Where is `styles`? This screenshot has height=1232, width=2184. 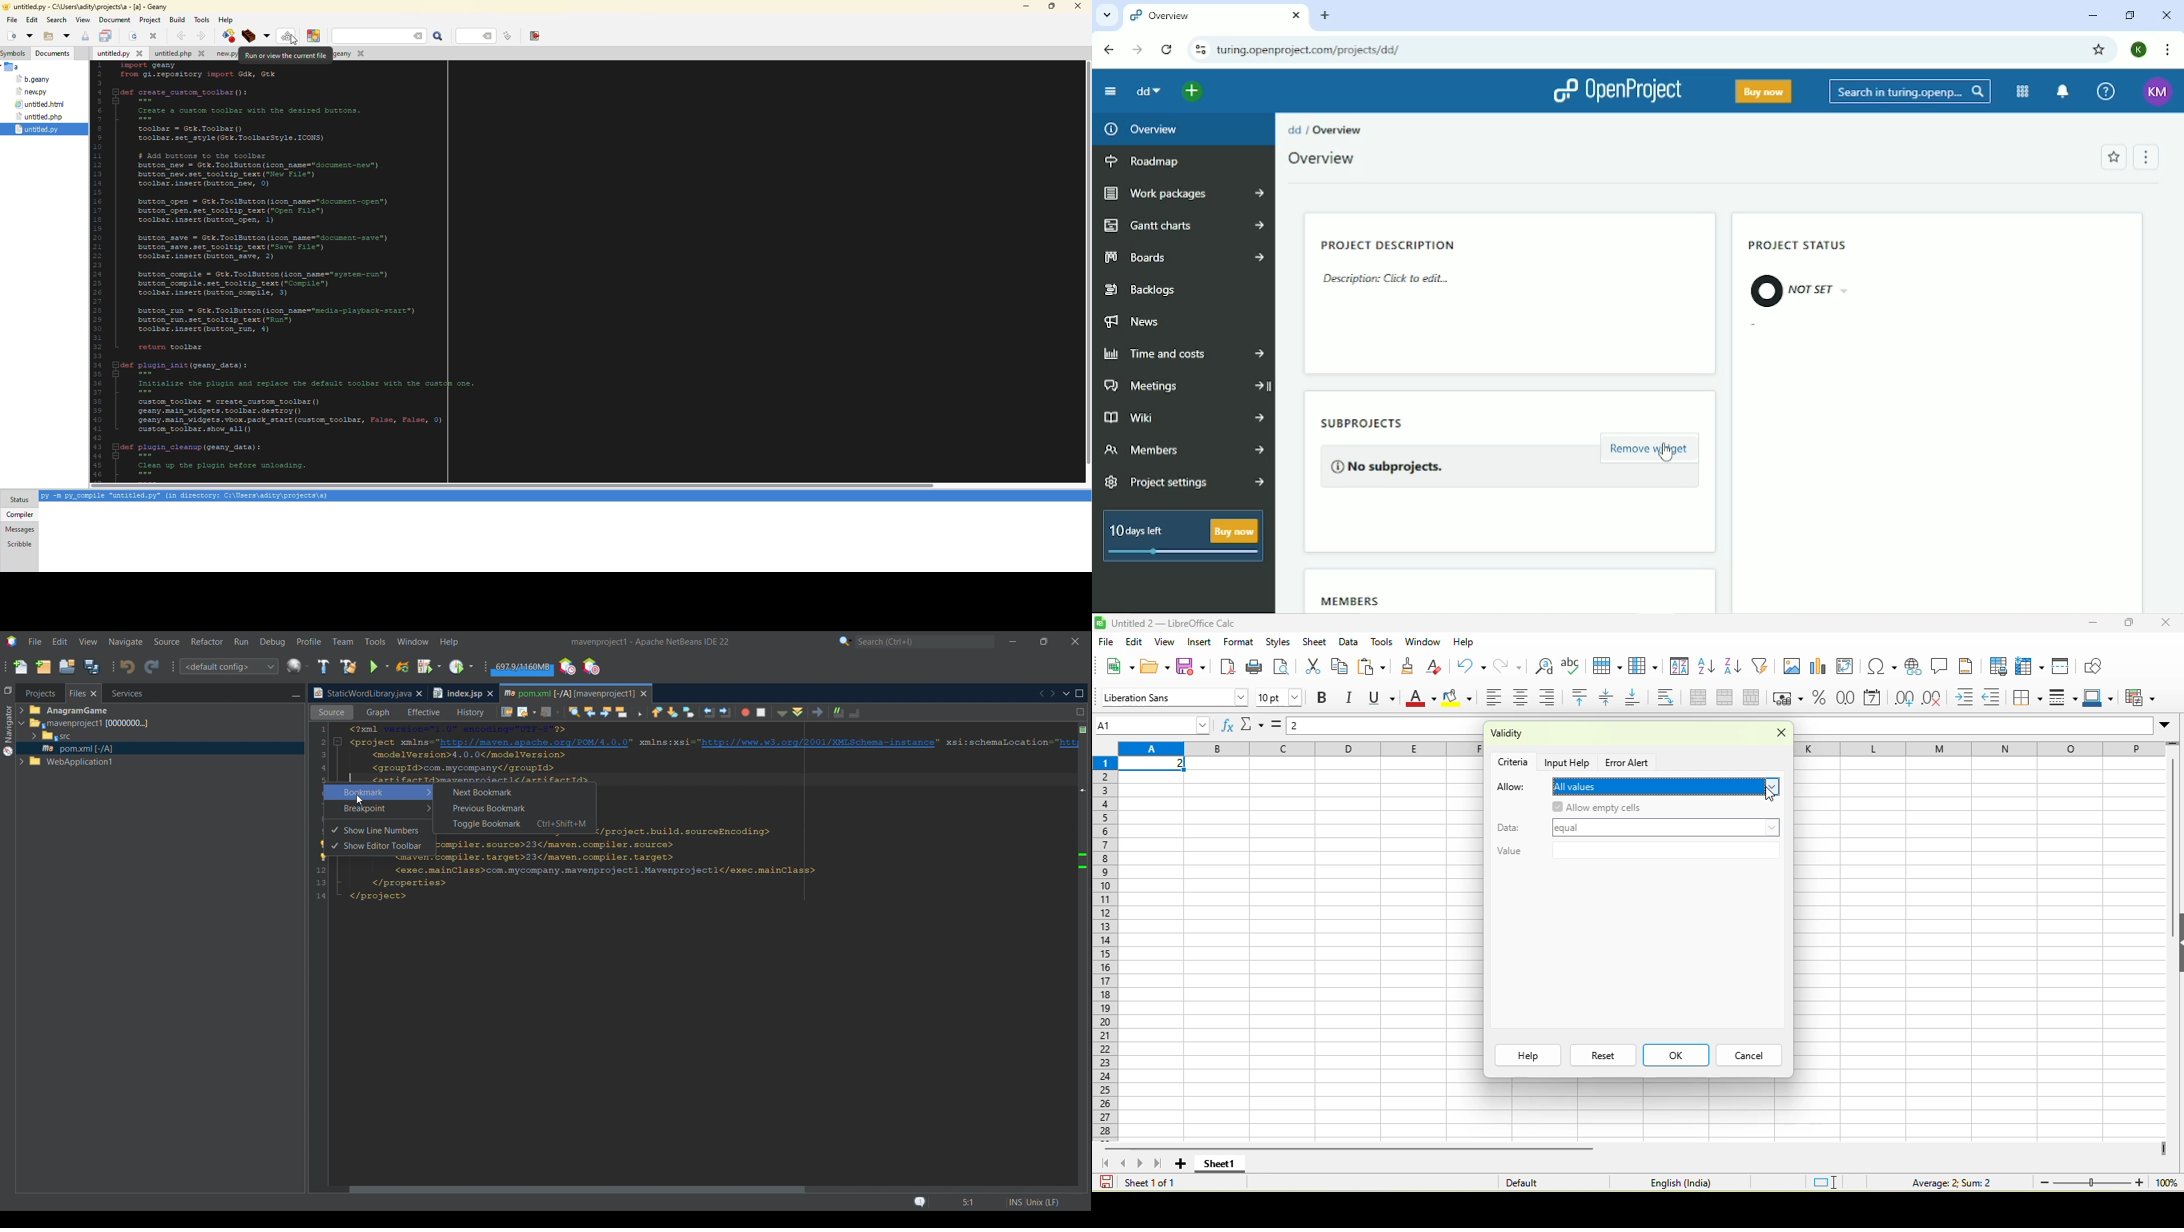 styles is located at coordinates (1277, 640).